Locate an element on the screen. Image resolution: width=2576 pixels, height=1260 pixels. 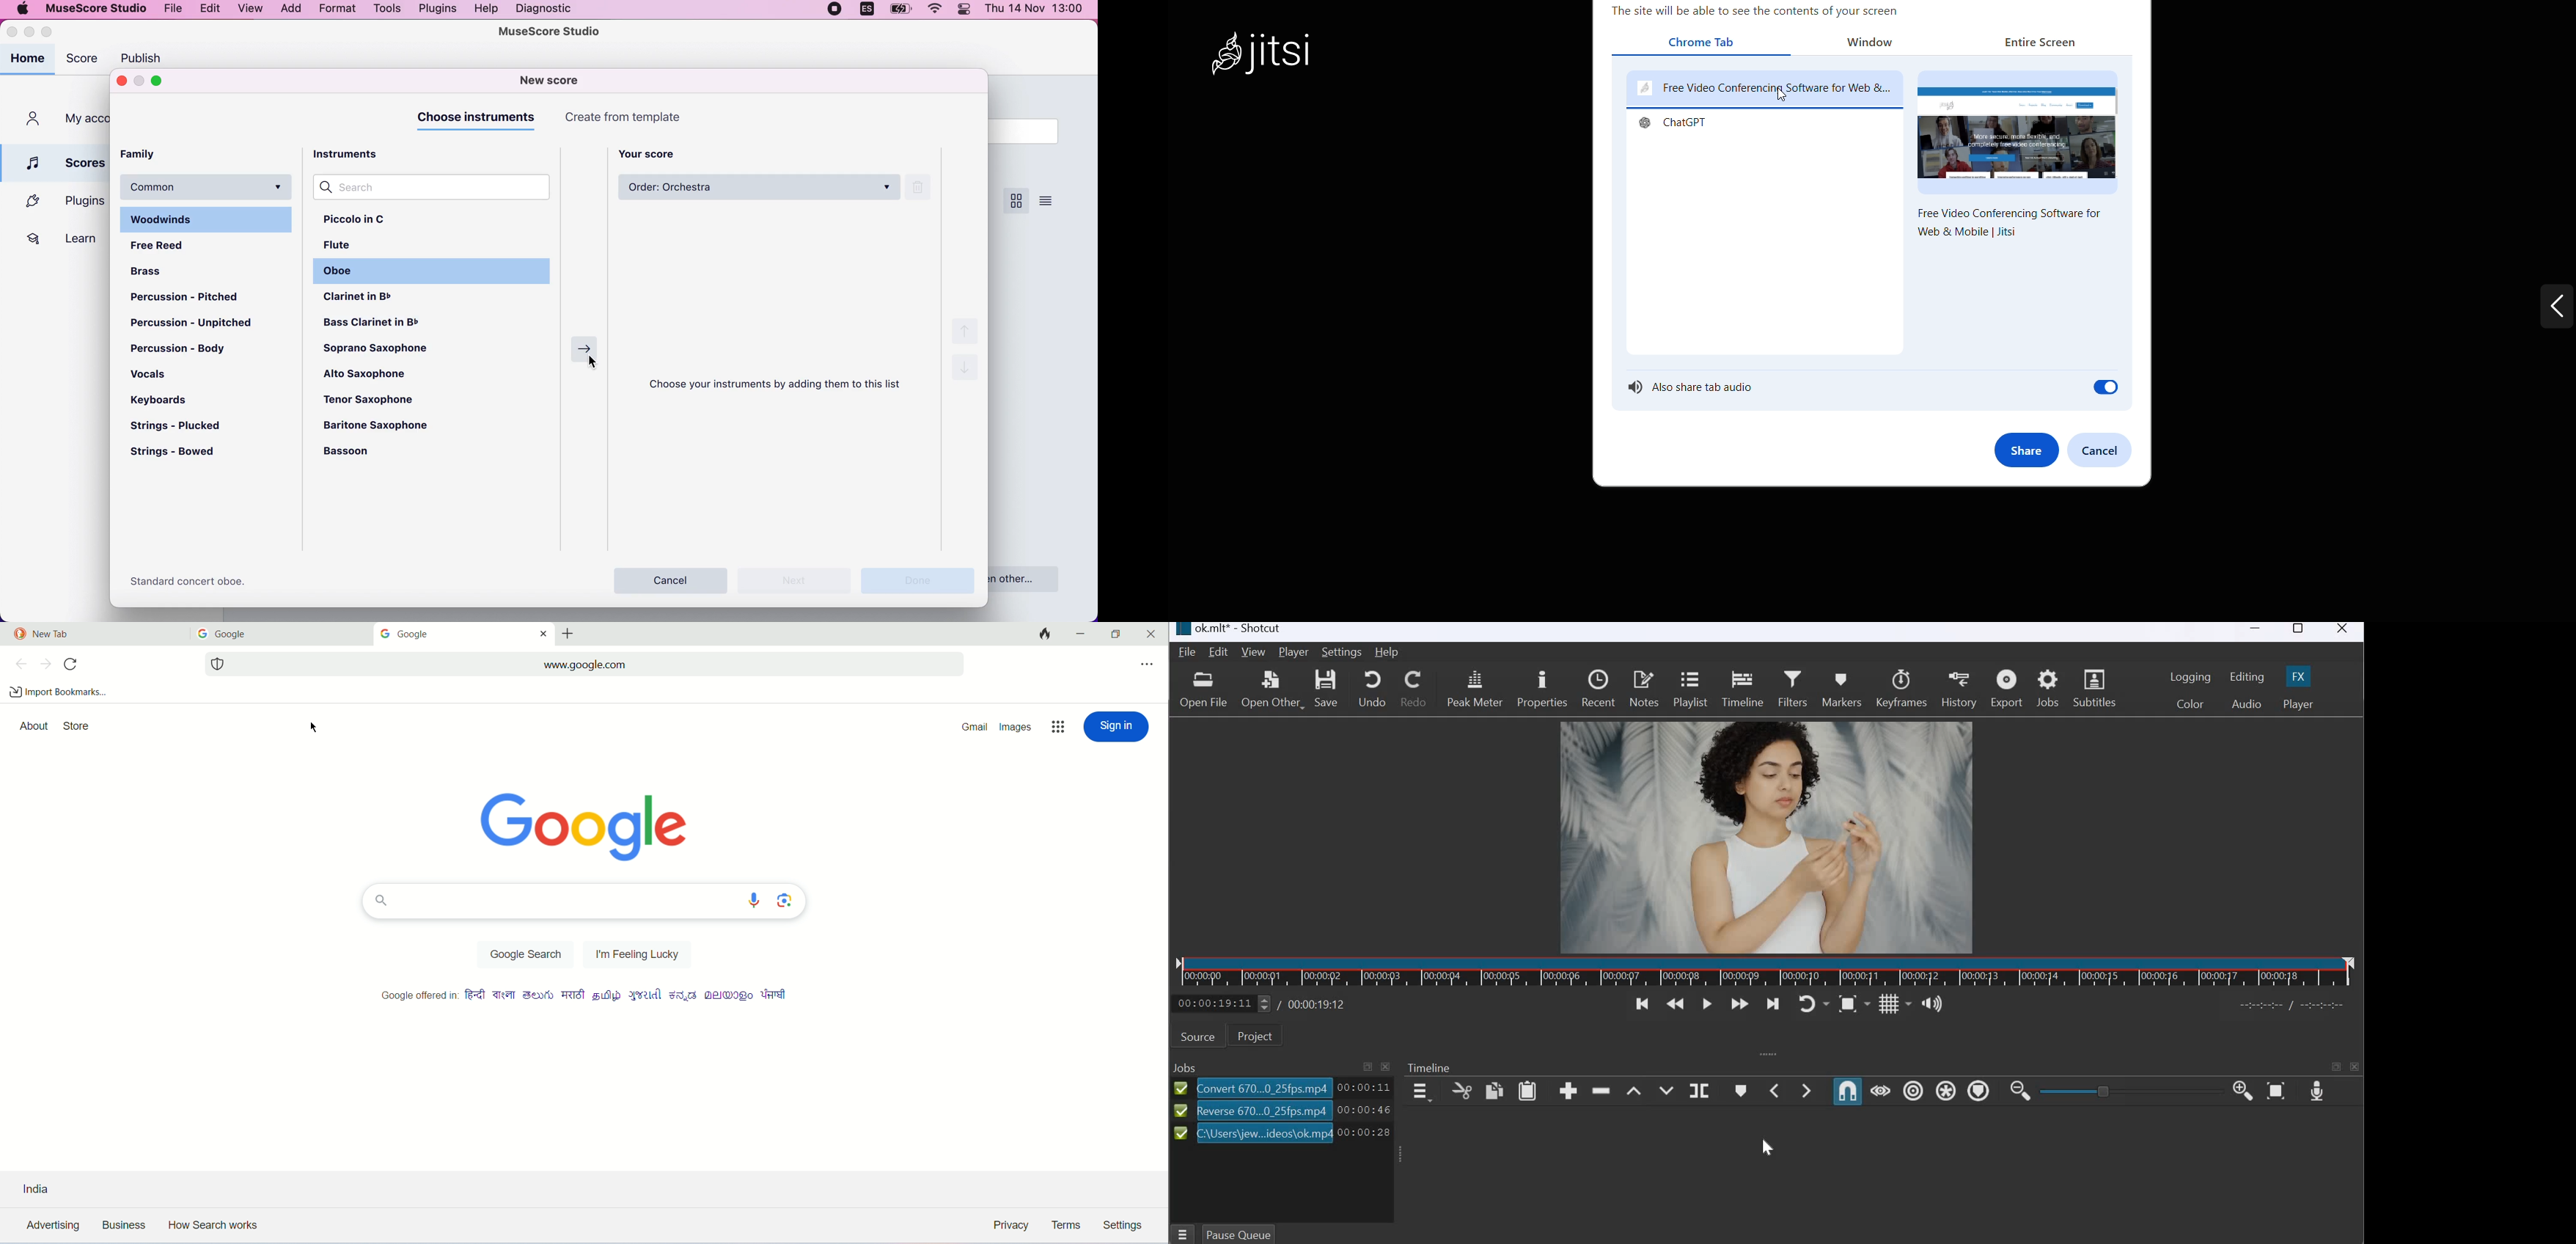
google logo is located at coordinates (198, 634).